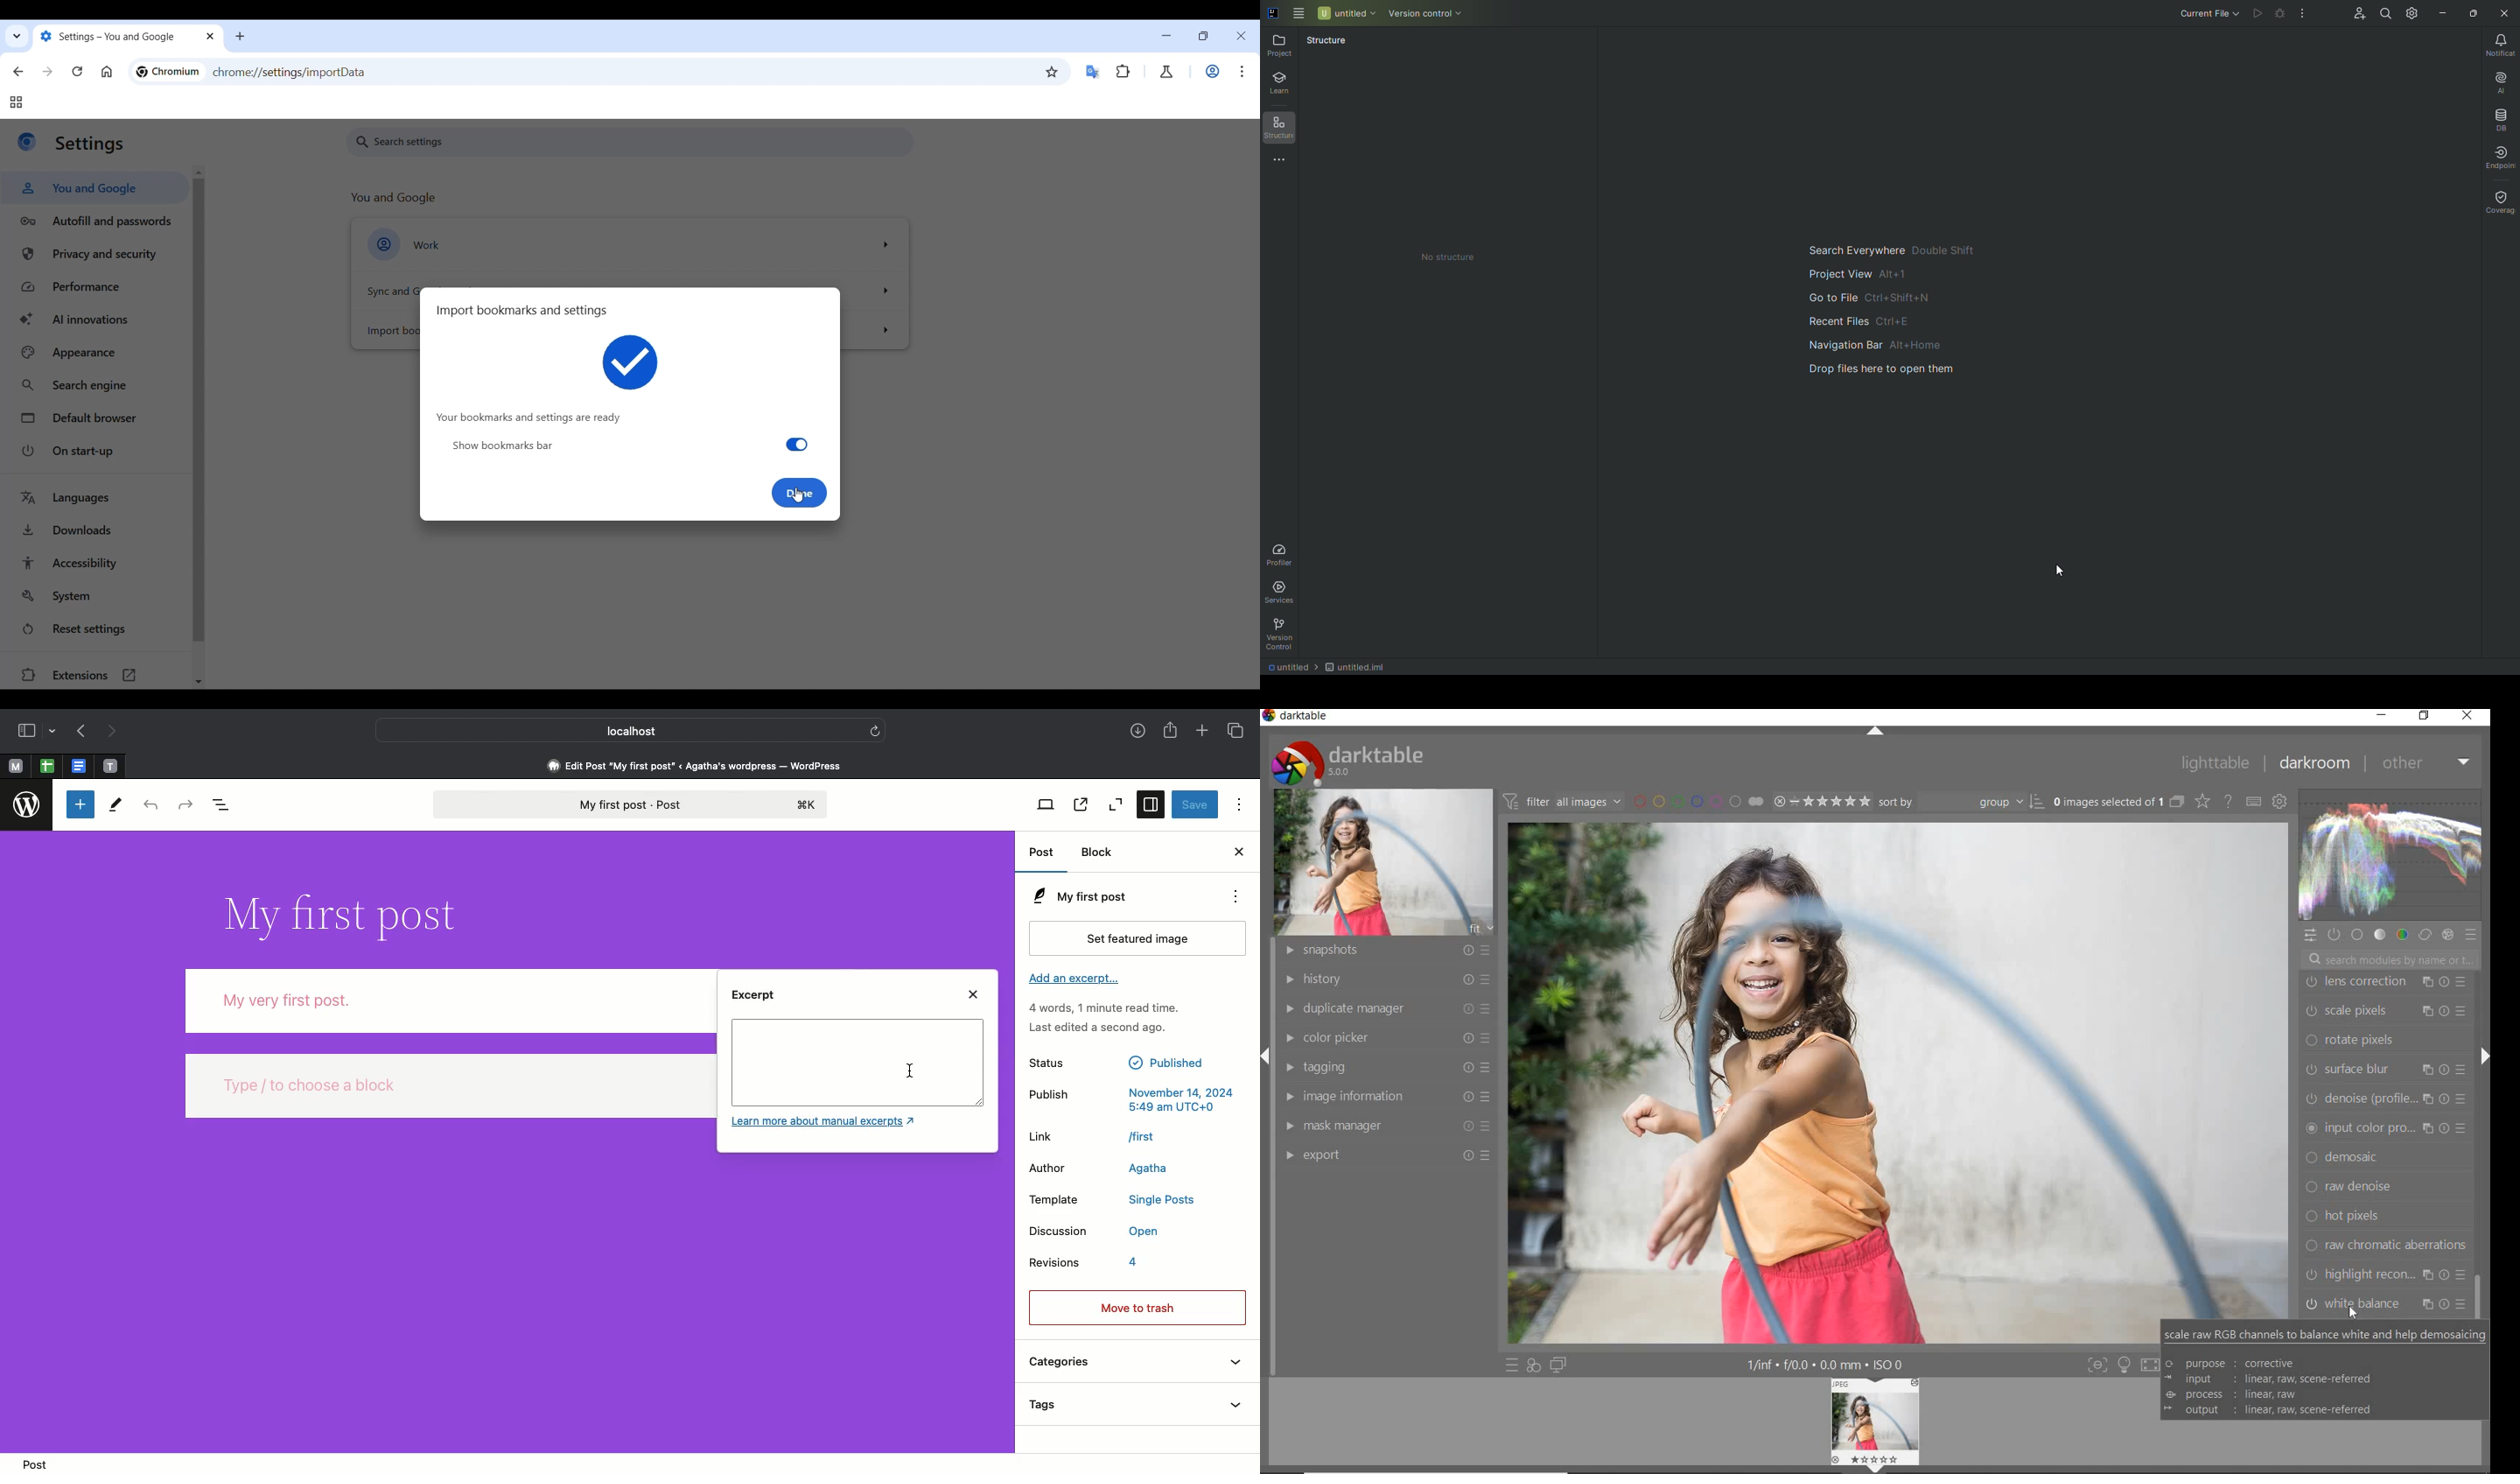  I want to click on Search, so click(2384, 12).